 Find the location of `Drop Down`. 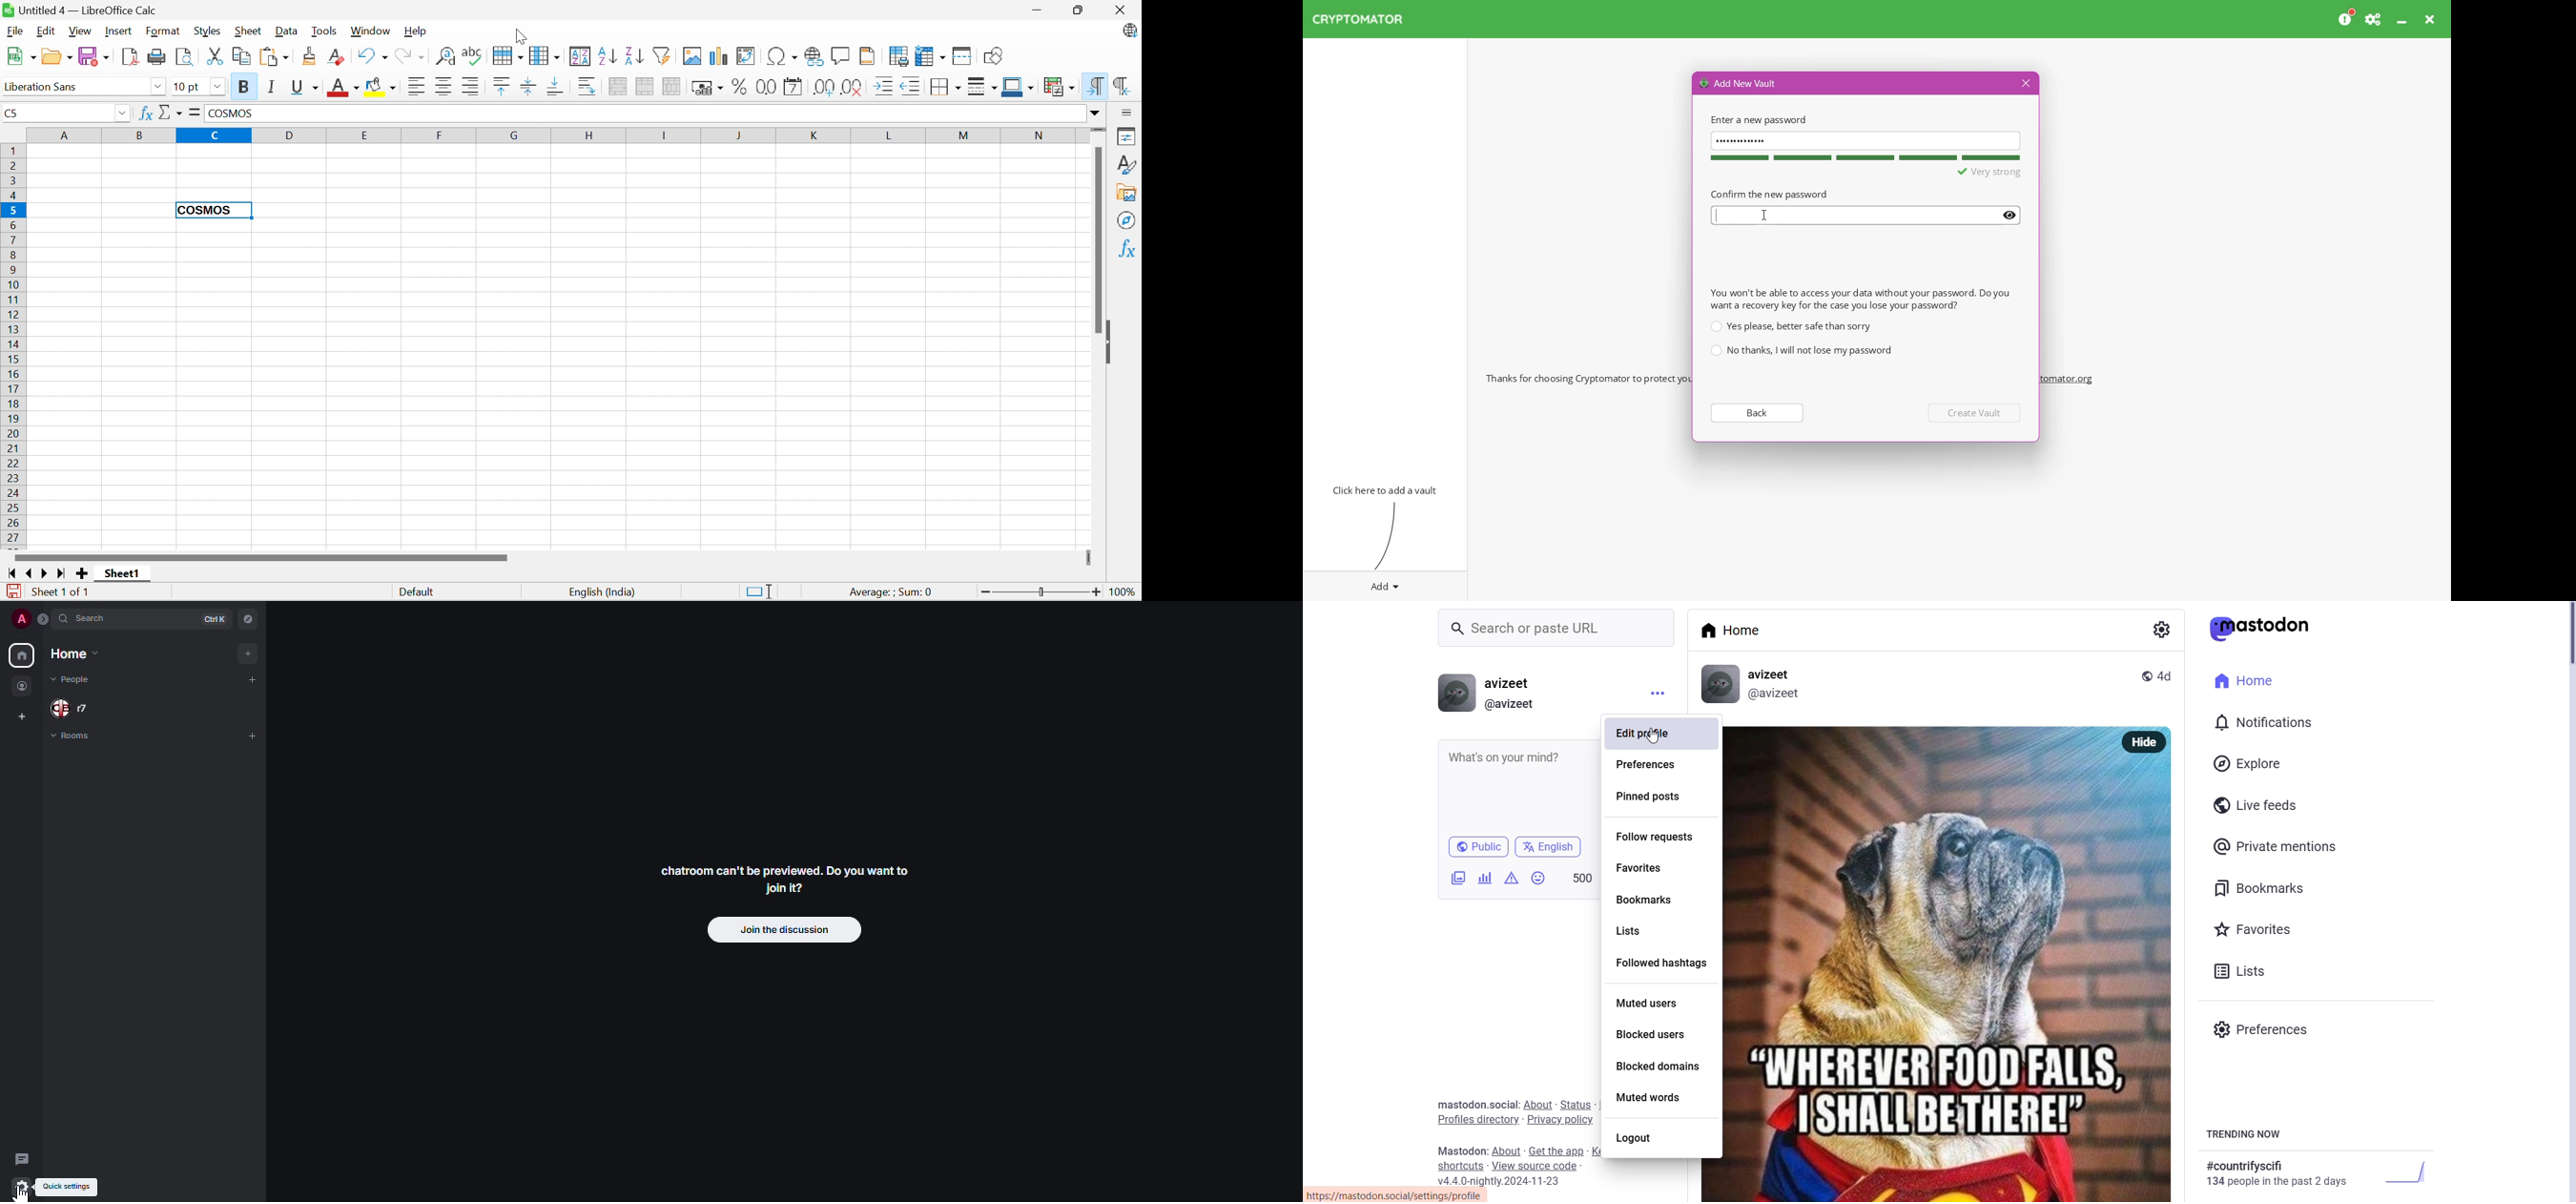

Drop Down is located at coordinates (124, 113).